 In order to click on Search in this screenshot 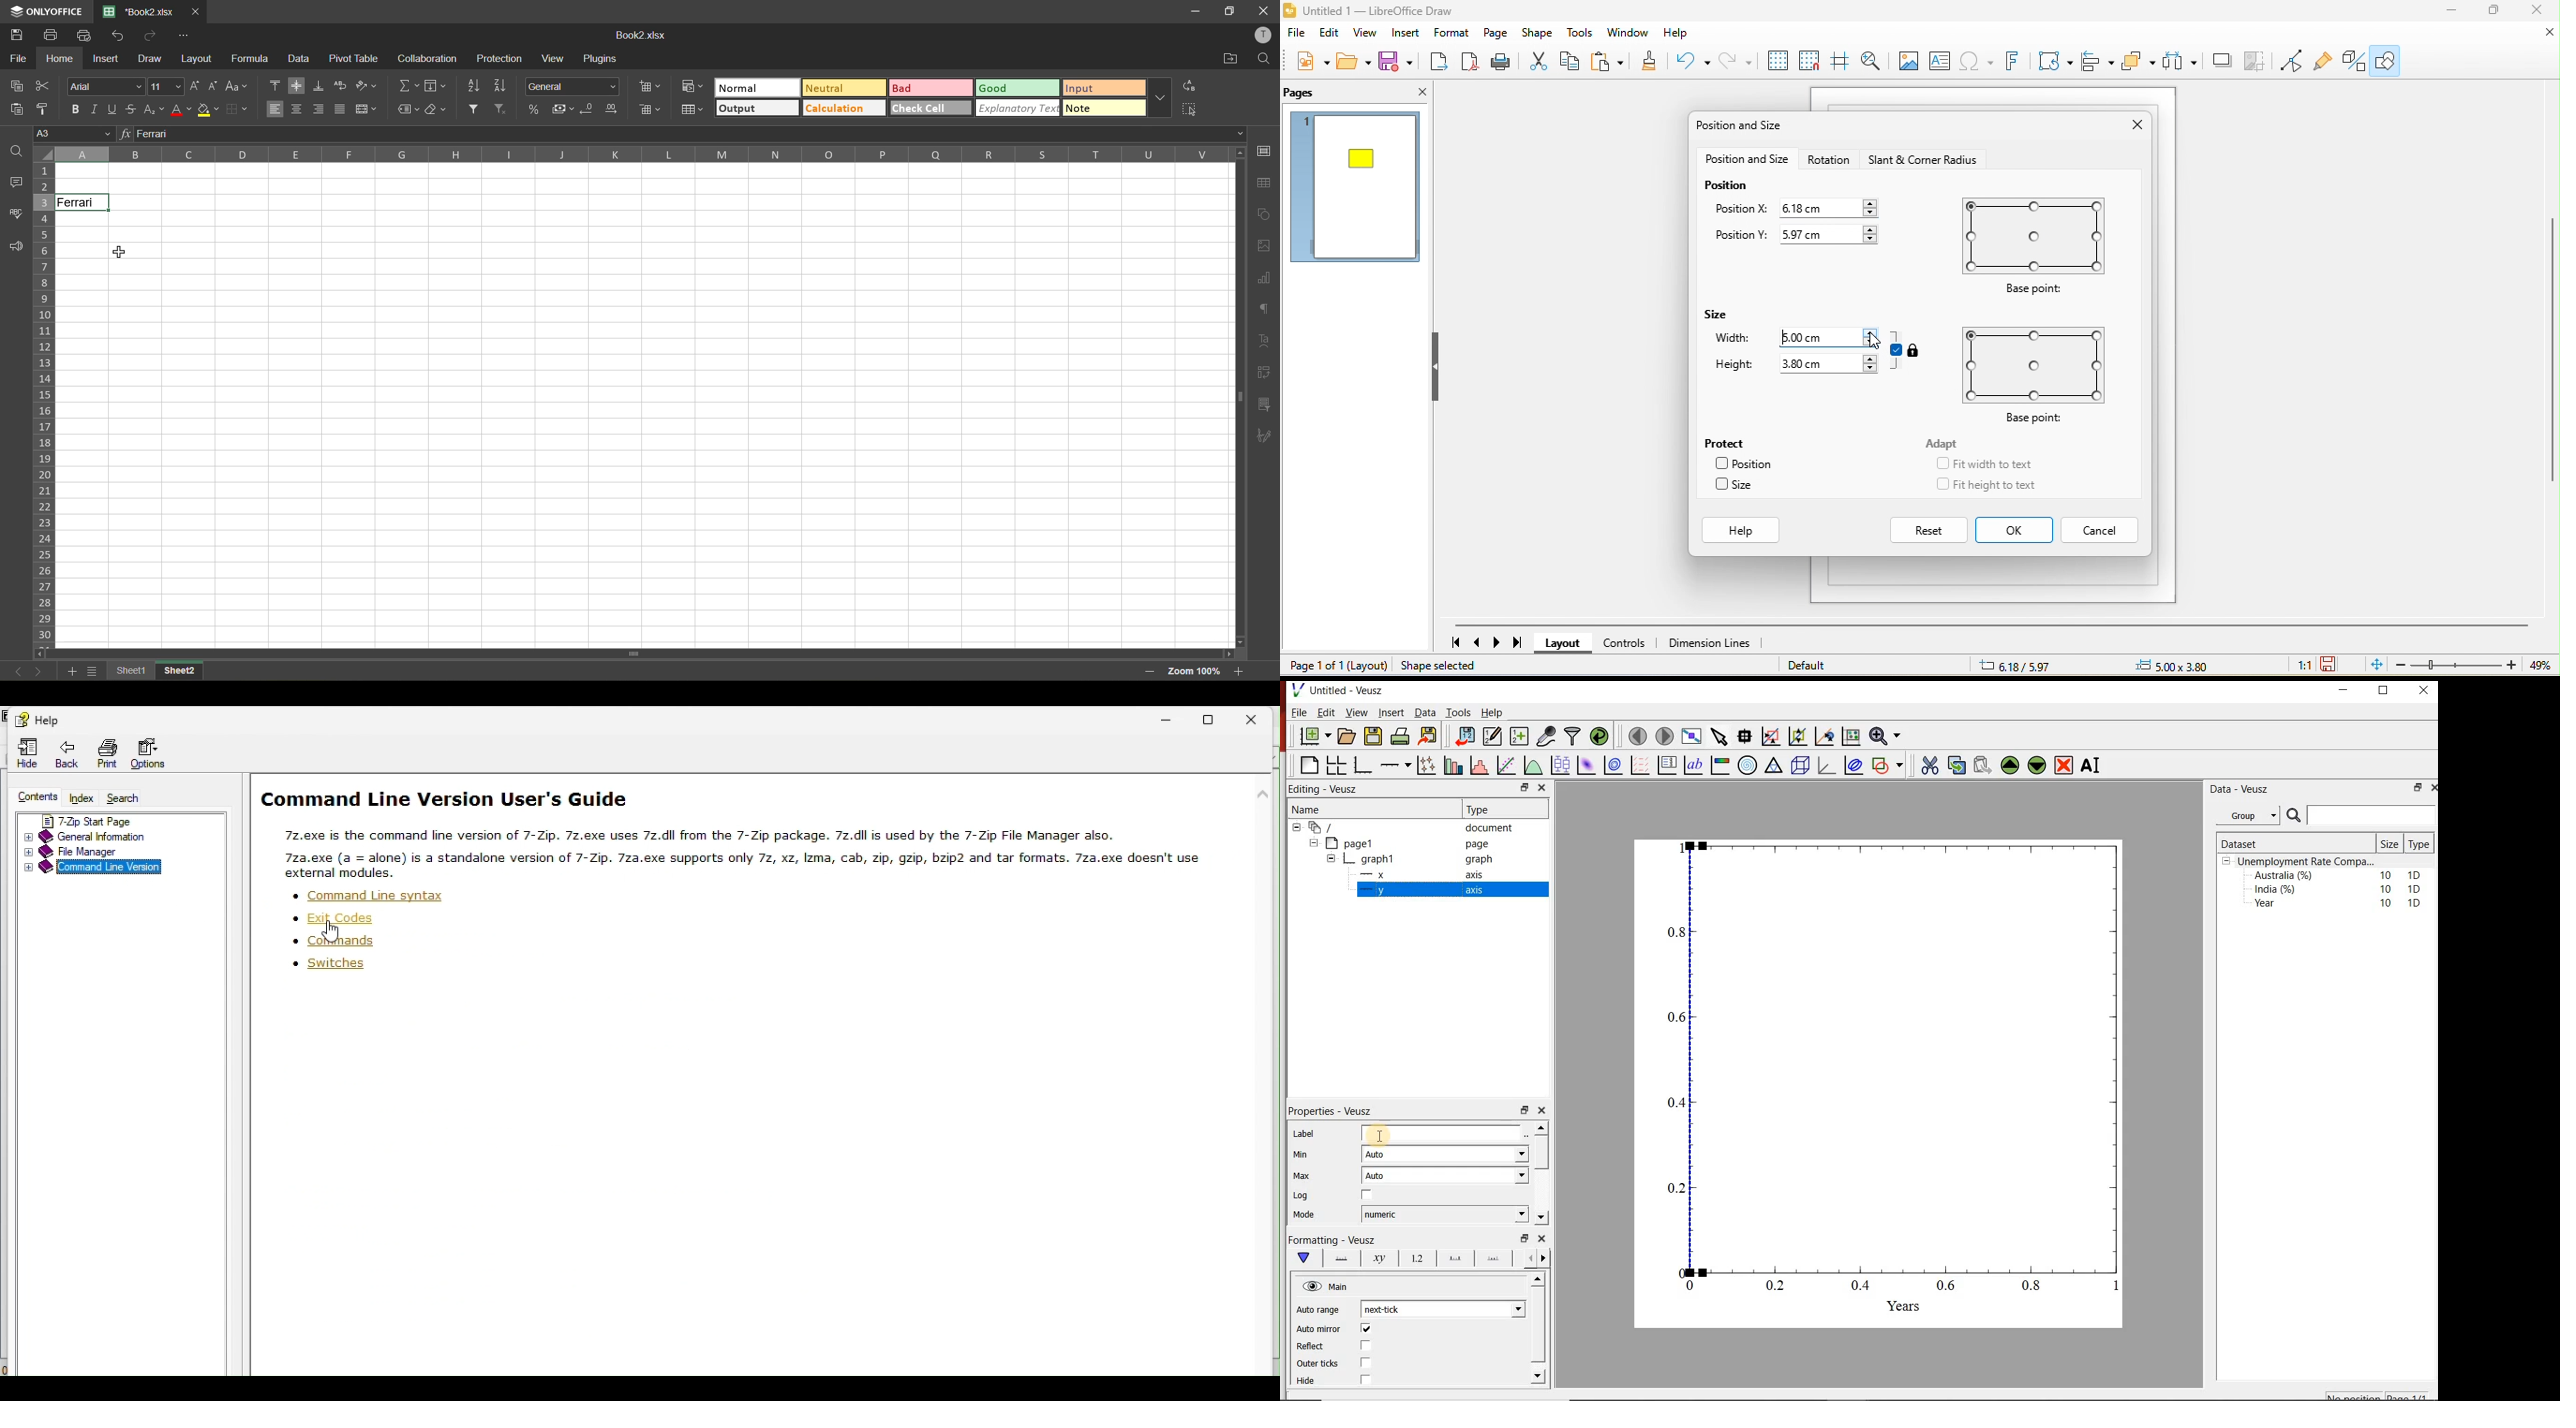, I will do `click(135, 799)`.